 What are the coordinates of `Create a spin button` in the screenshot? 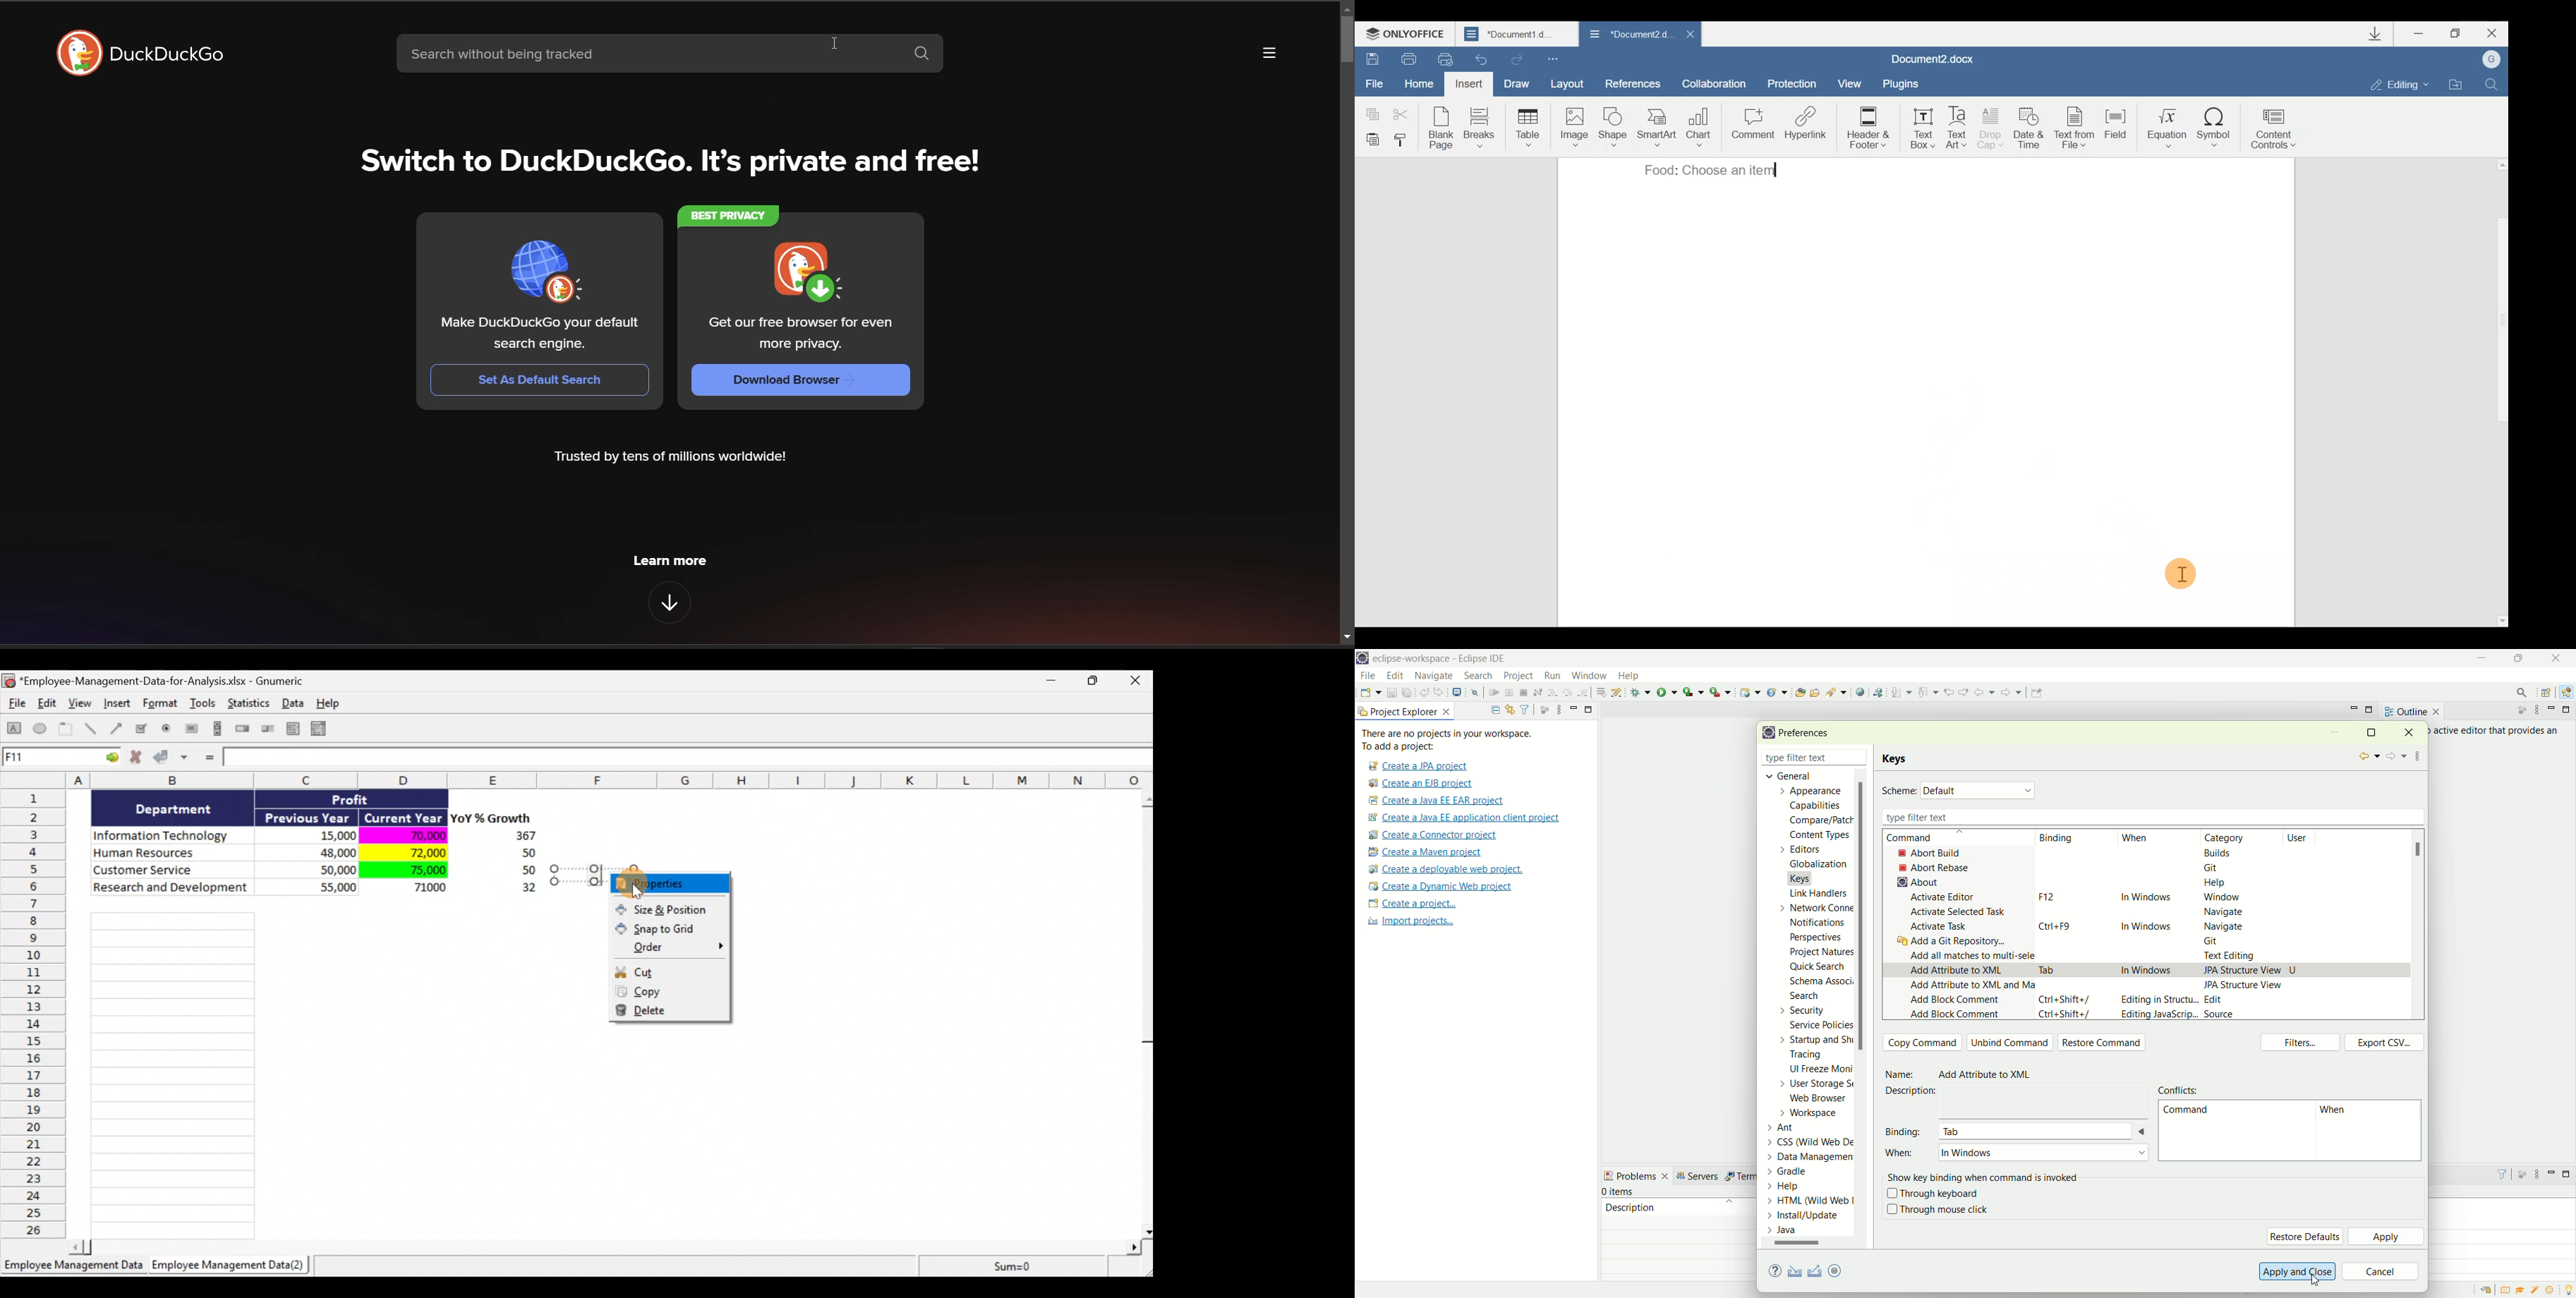 It's located at (243, 730).